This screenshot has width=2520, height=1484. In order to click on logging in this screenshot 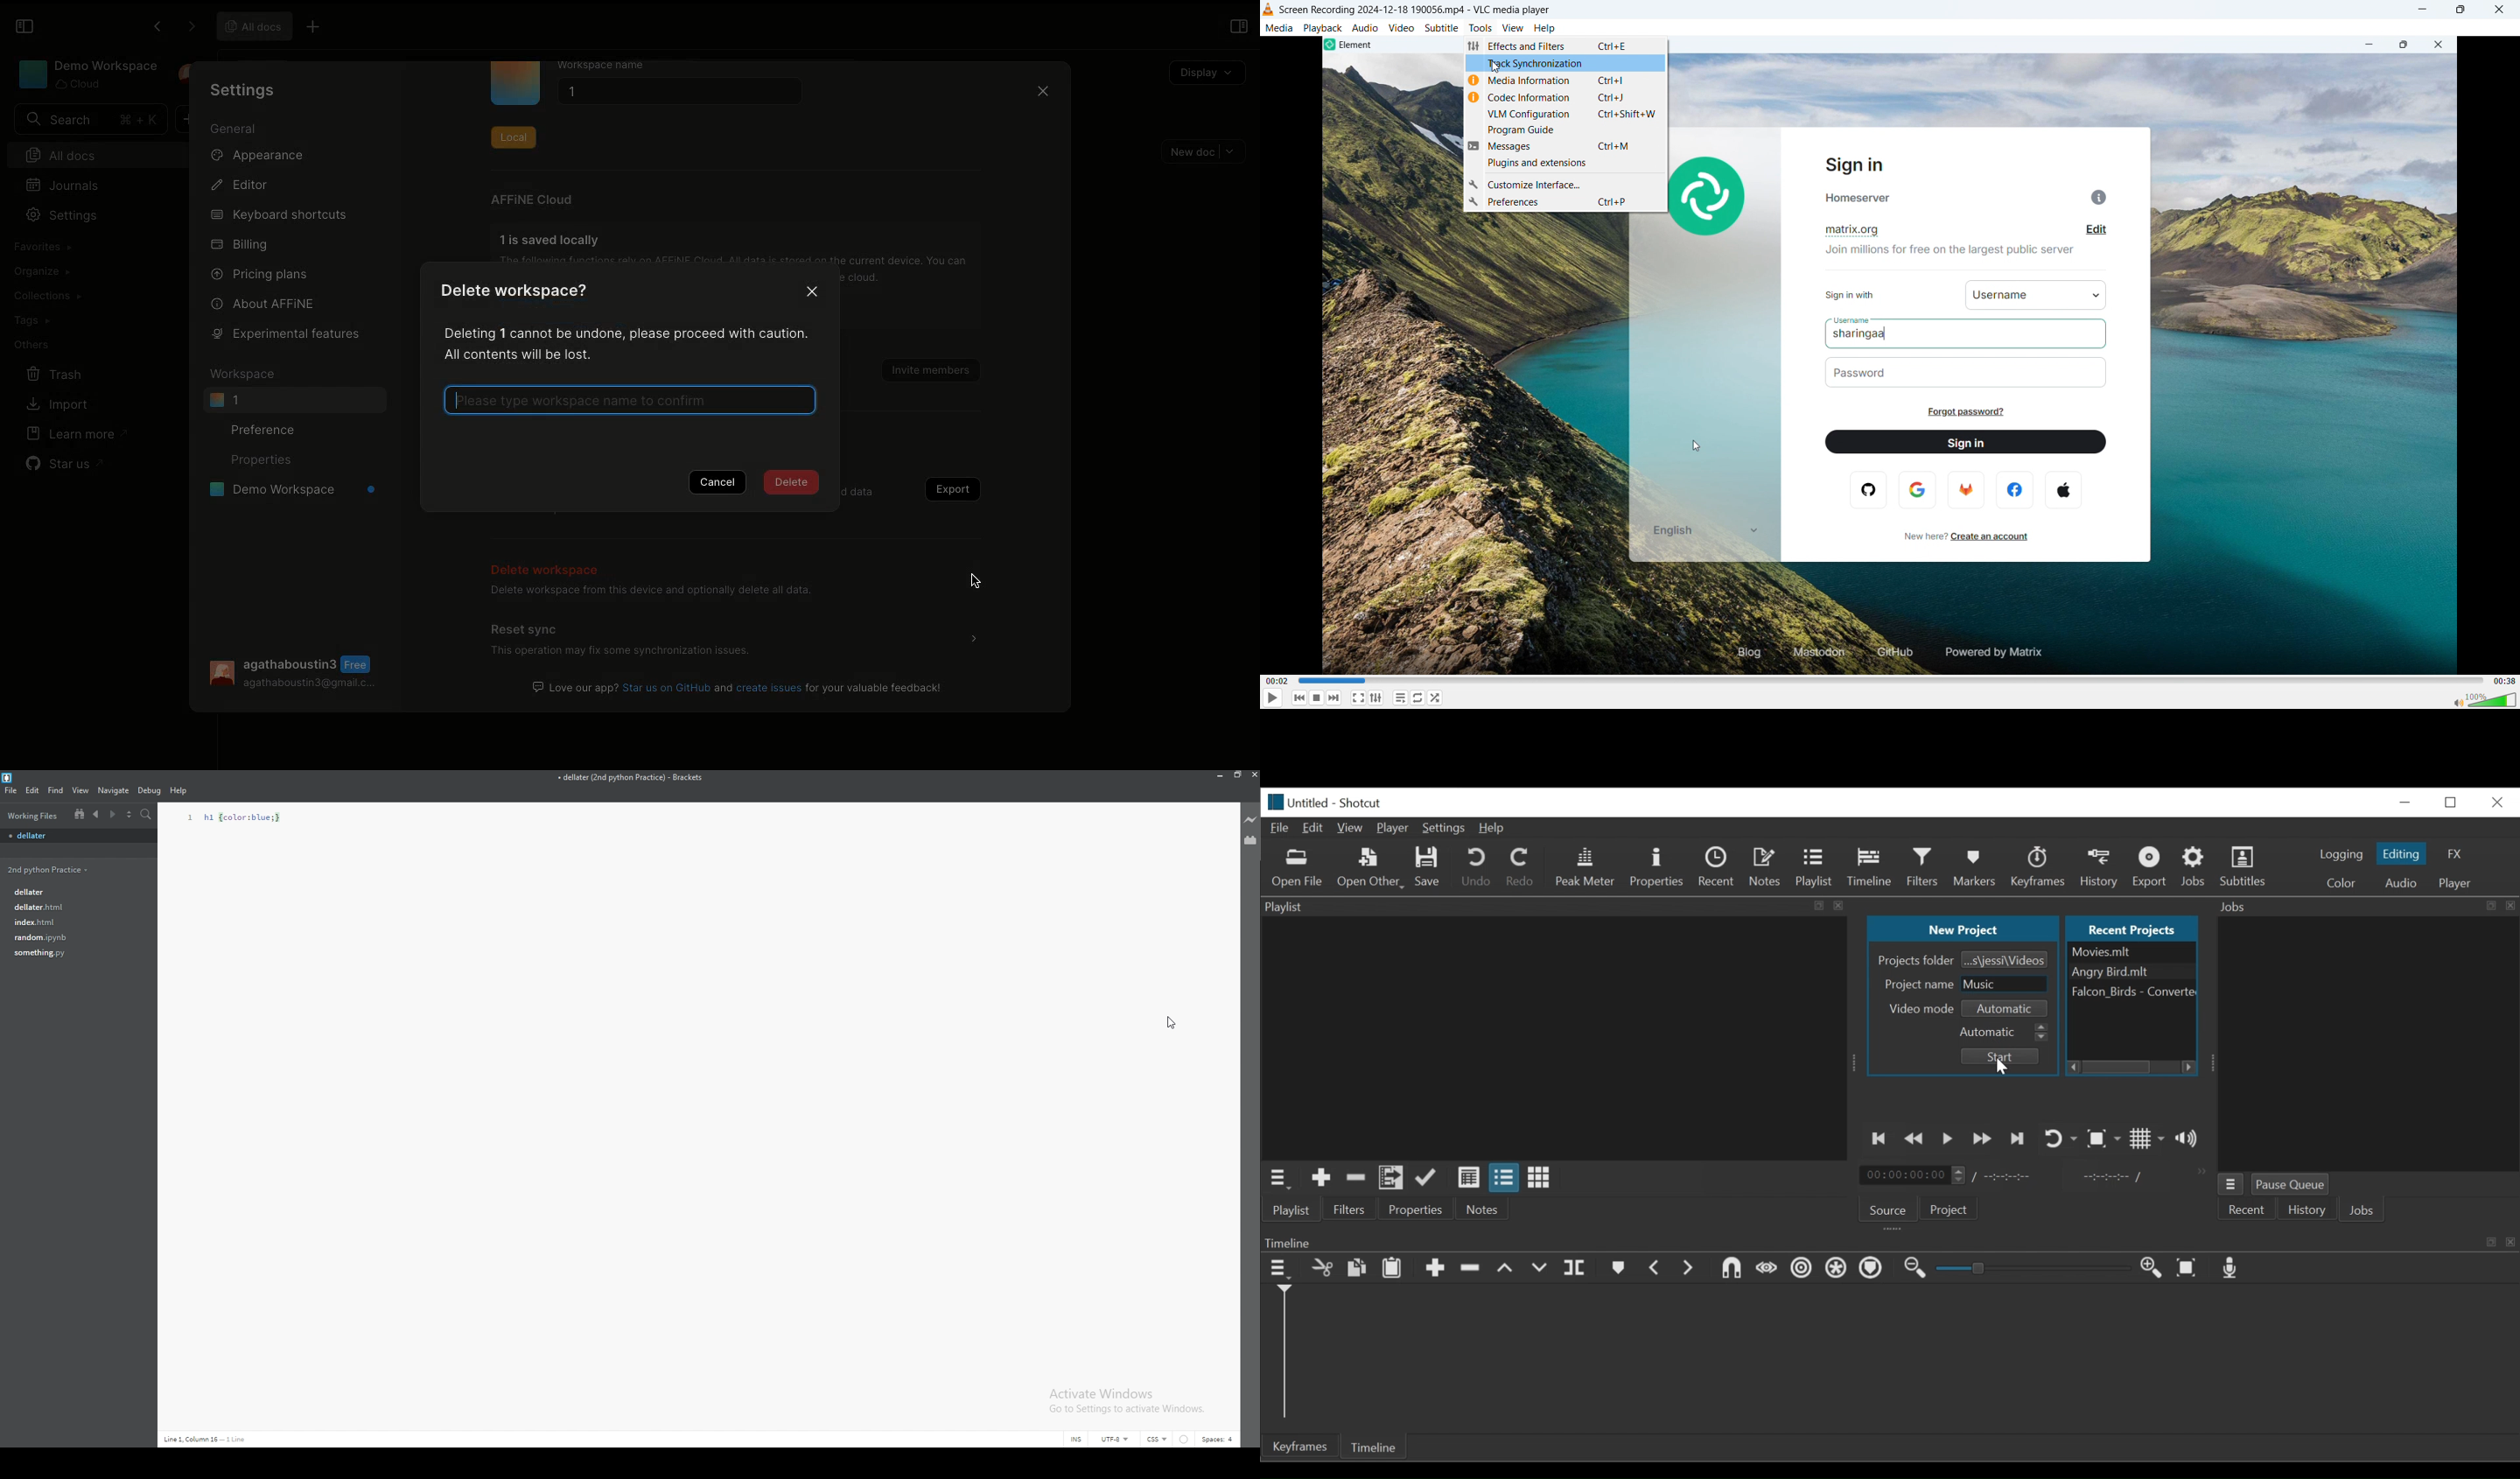, I will do `click(2344, 855)`.